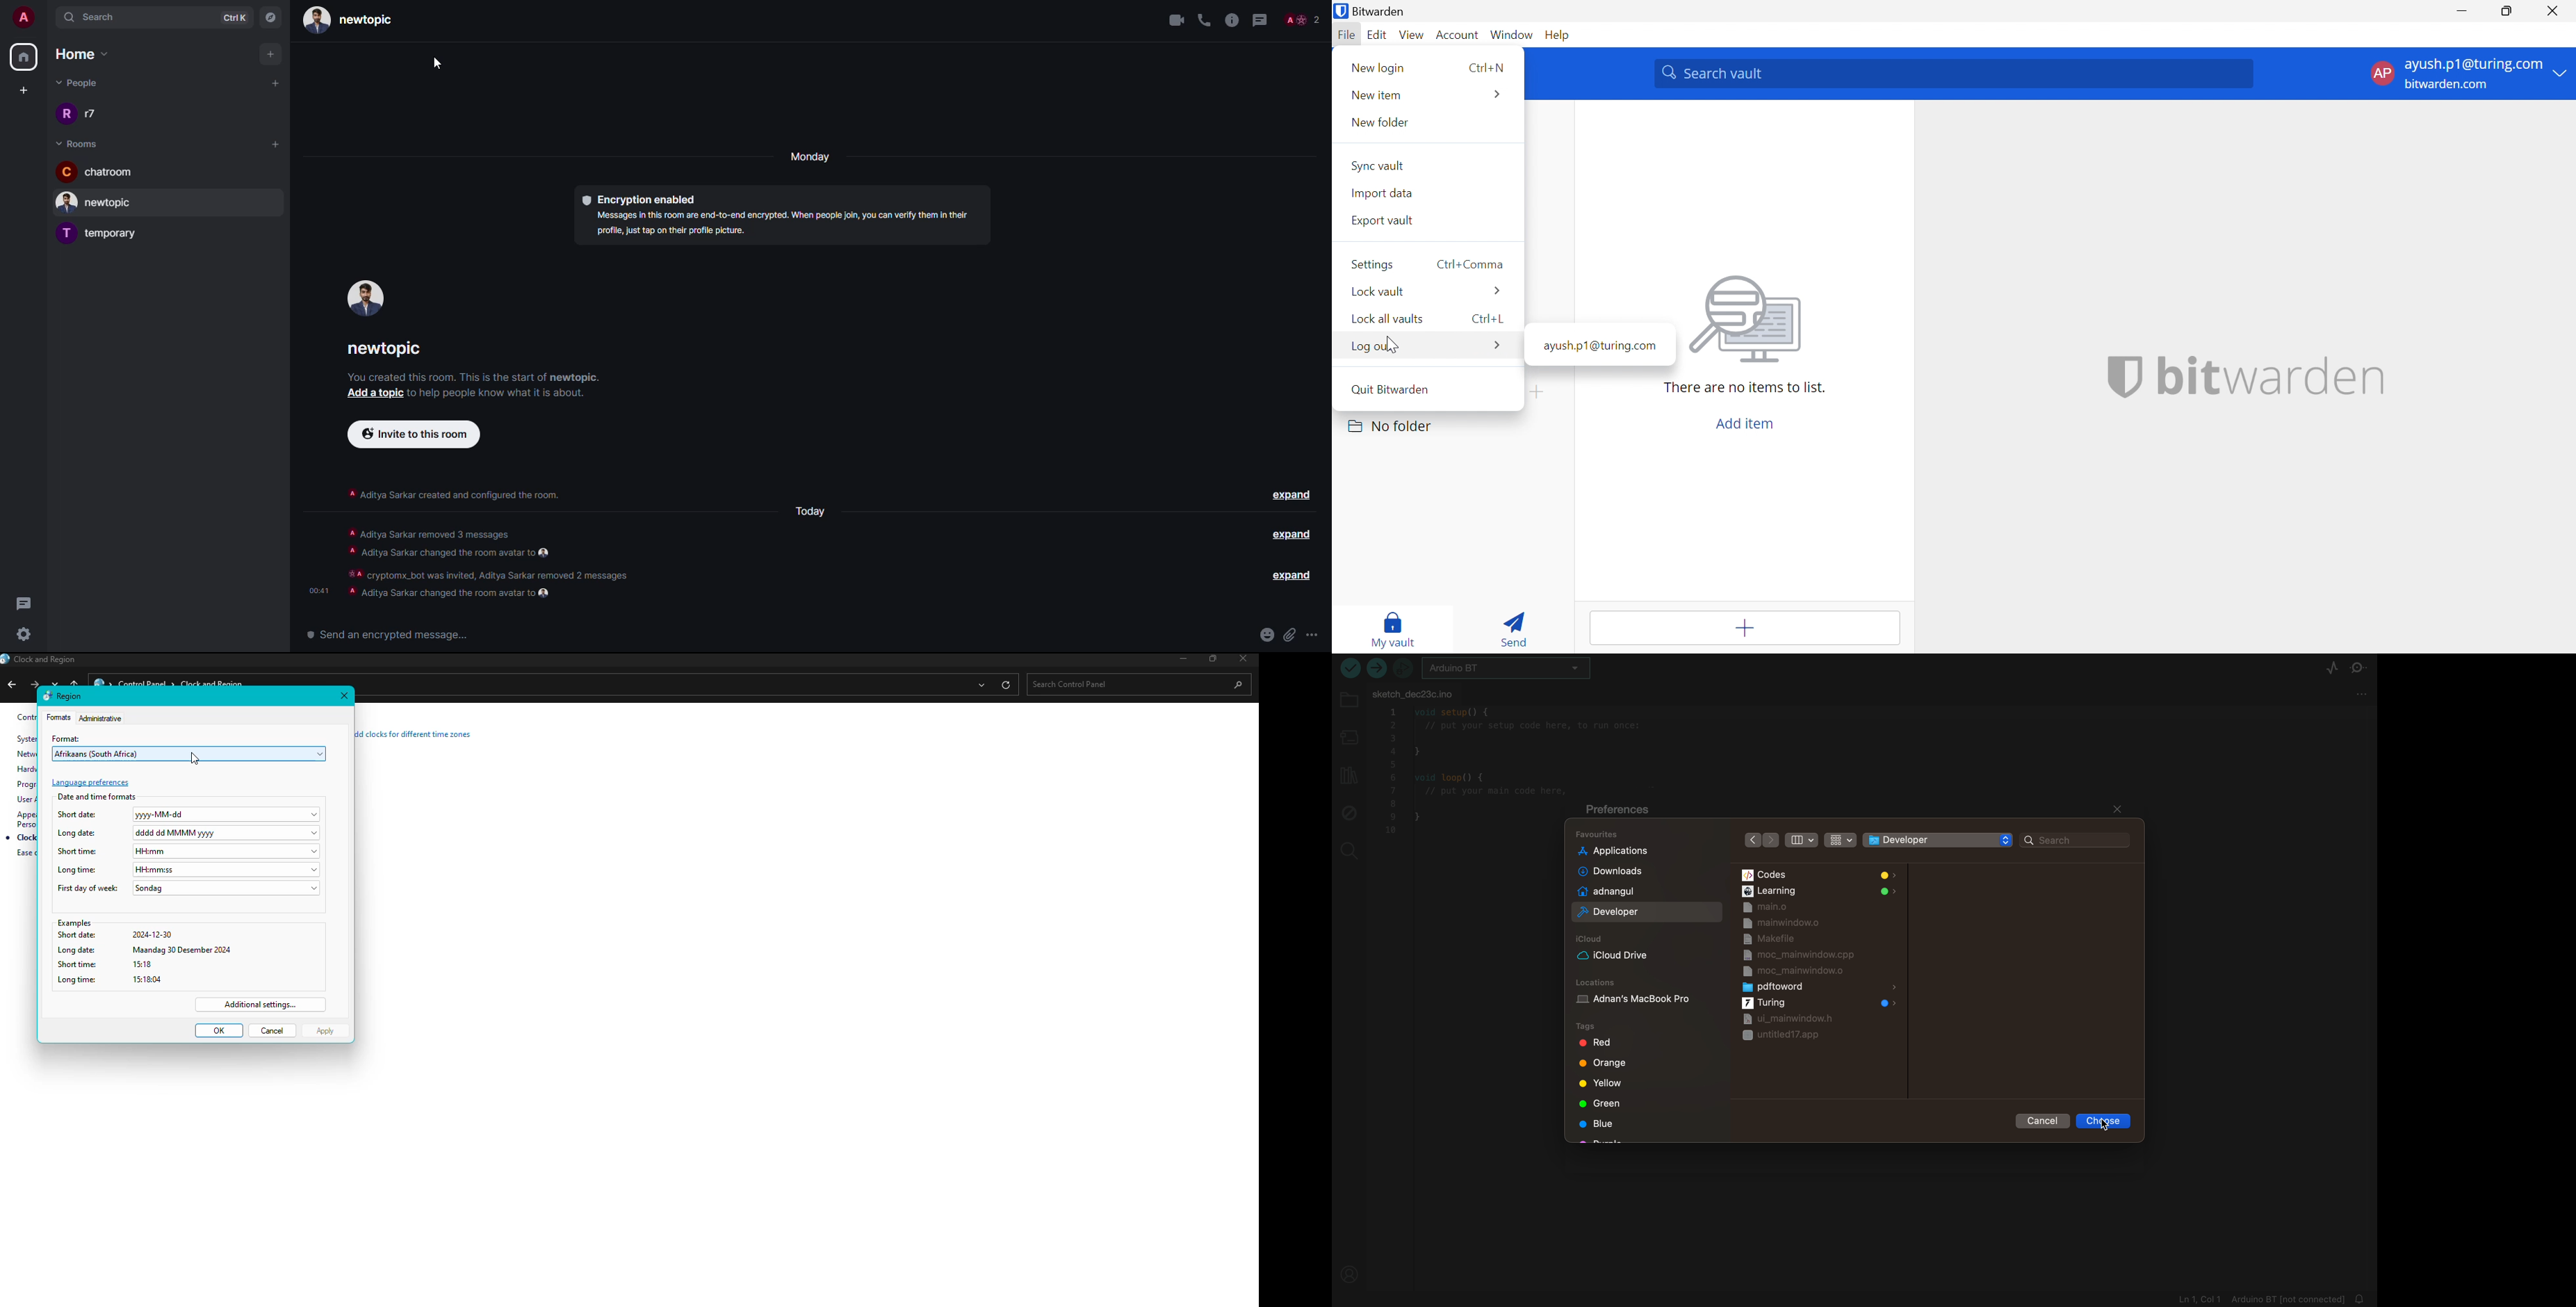 This screenshot has width=2576, height=1316. What do you see at coordinates (189, 832) in the screenshot?
I see `Long date` at bounding box center [189, 832].